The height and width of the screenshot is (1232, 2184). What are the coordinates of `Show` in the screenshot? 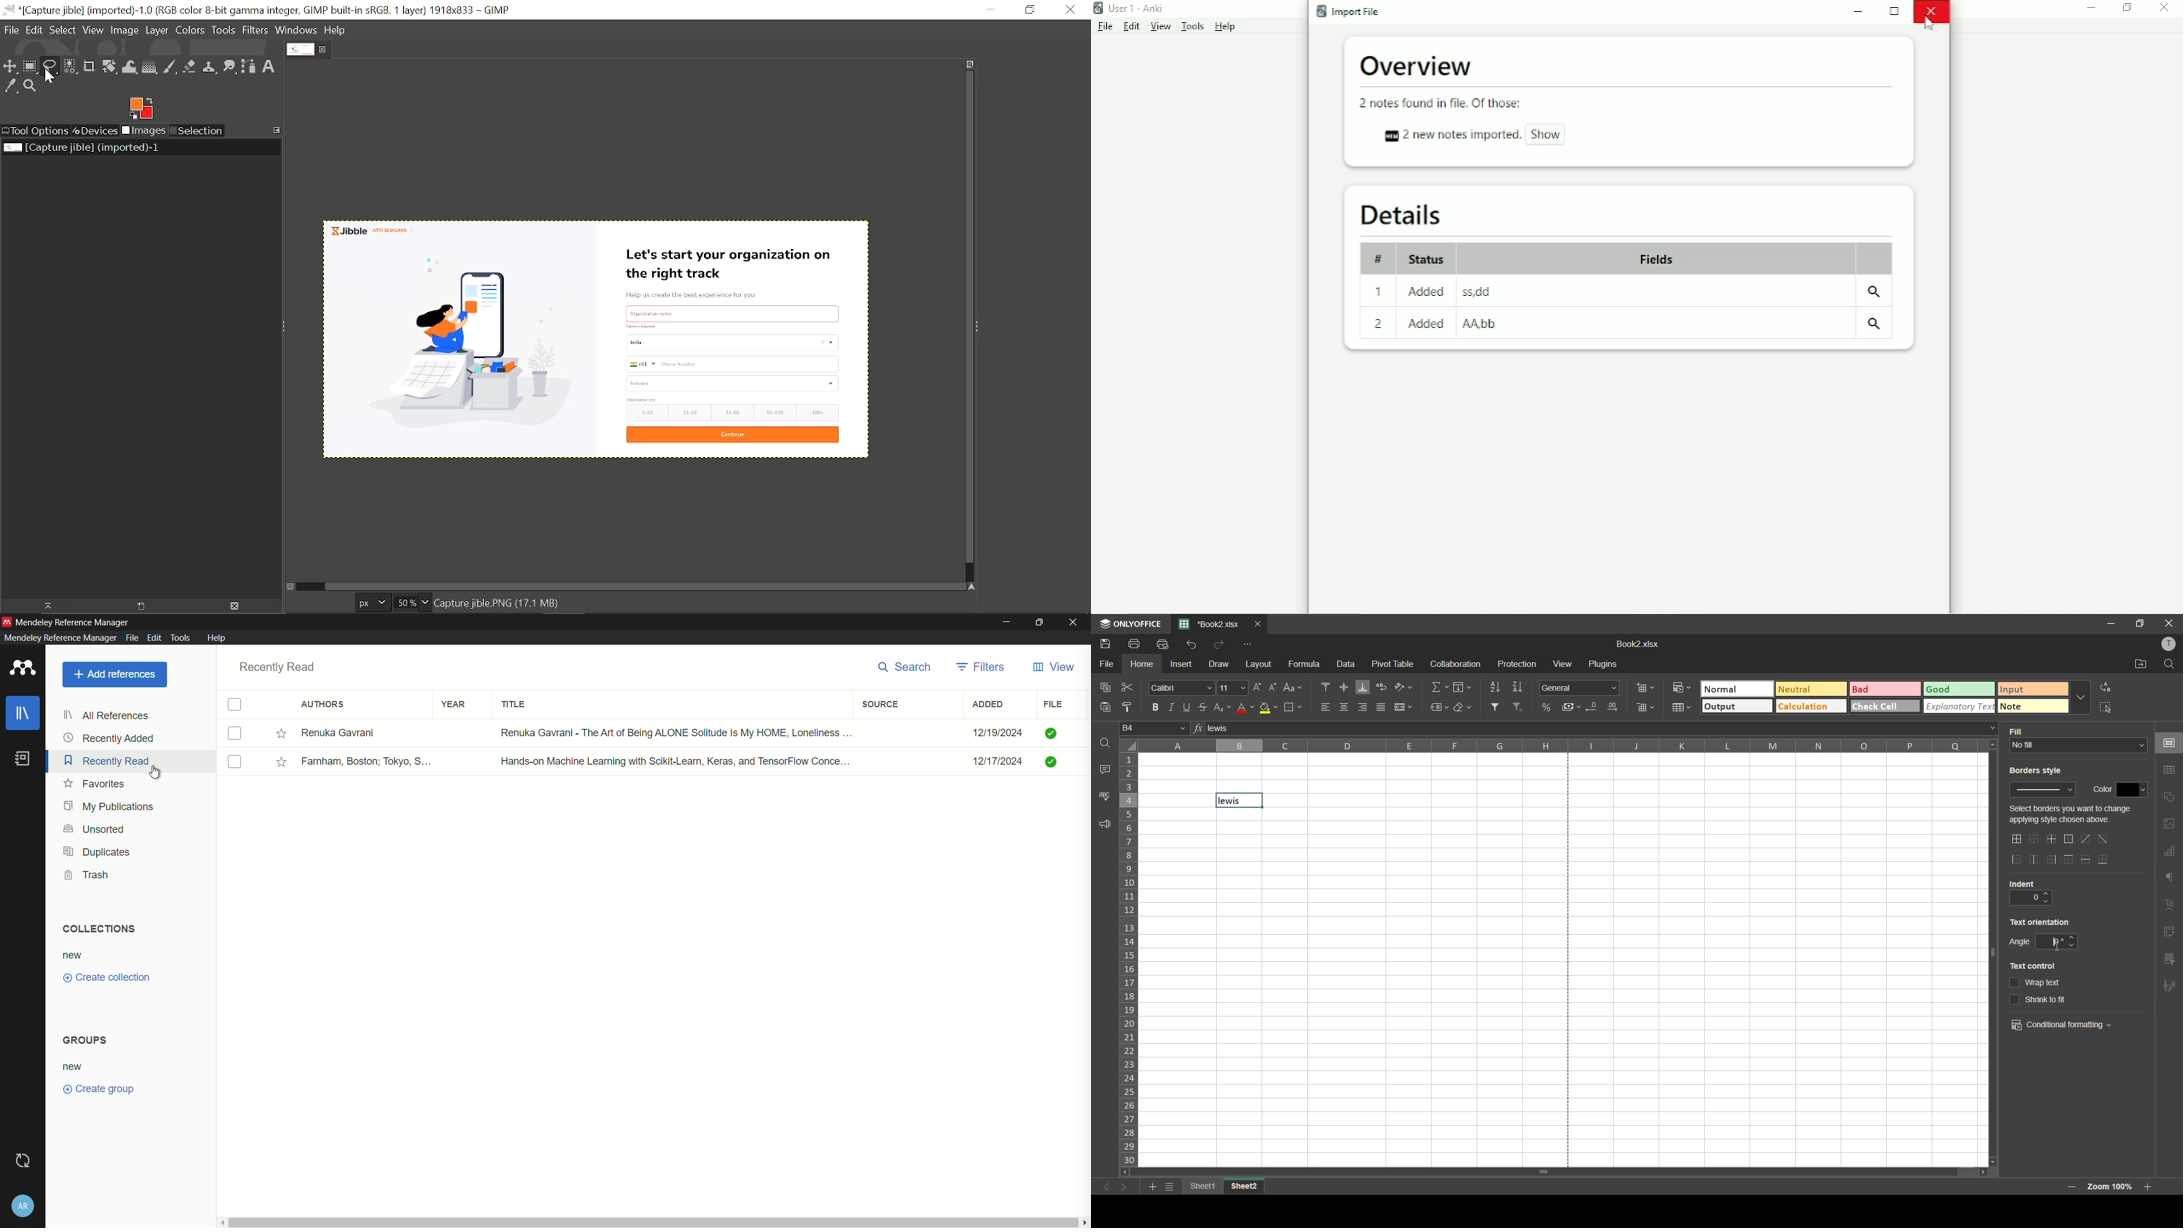 It's located at (1547, 134).